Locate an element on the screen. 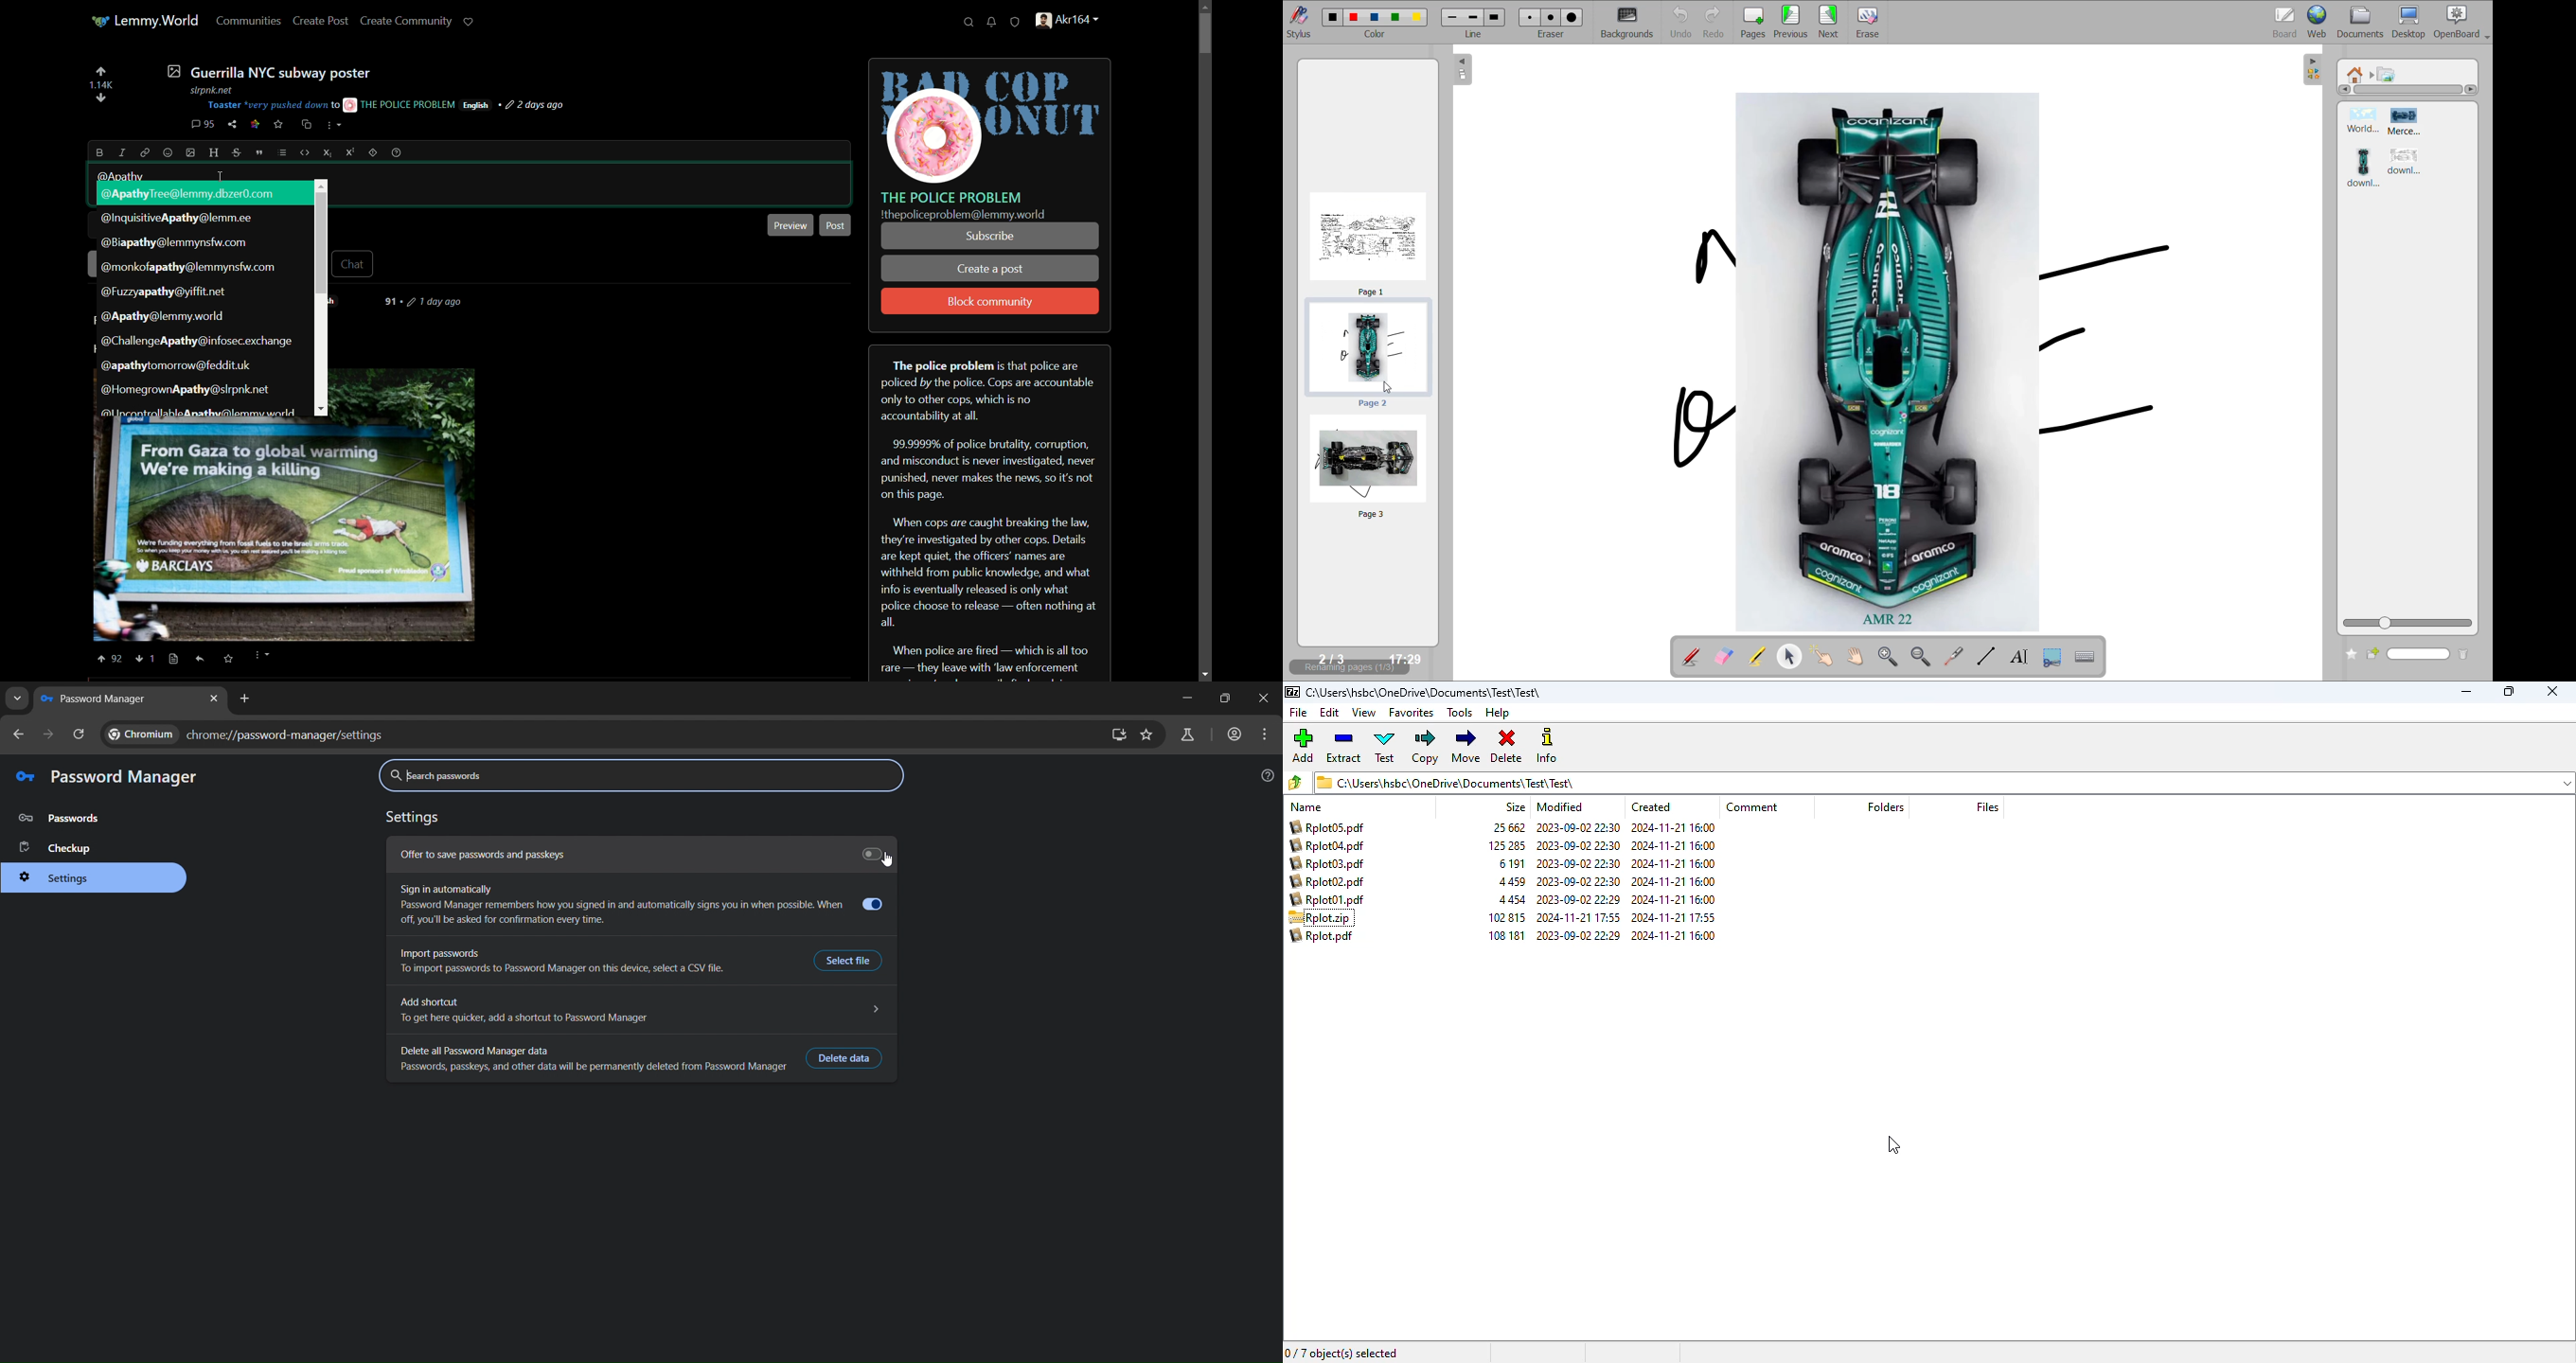 This screenshot has height=1372, width=2576. days  is located at coordinates (429, 302).